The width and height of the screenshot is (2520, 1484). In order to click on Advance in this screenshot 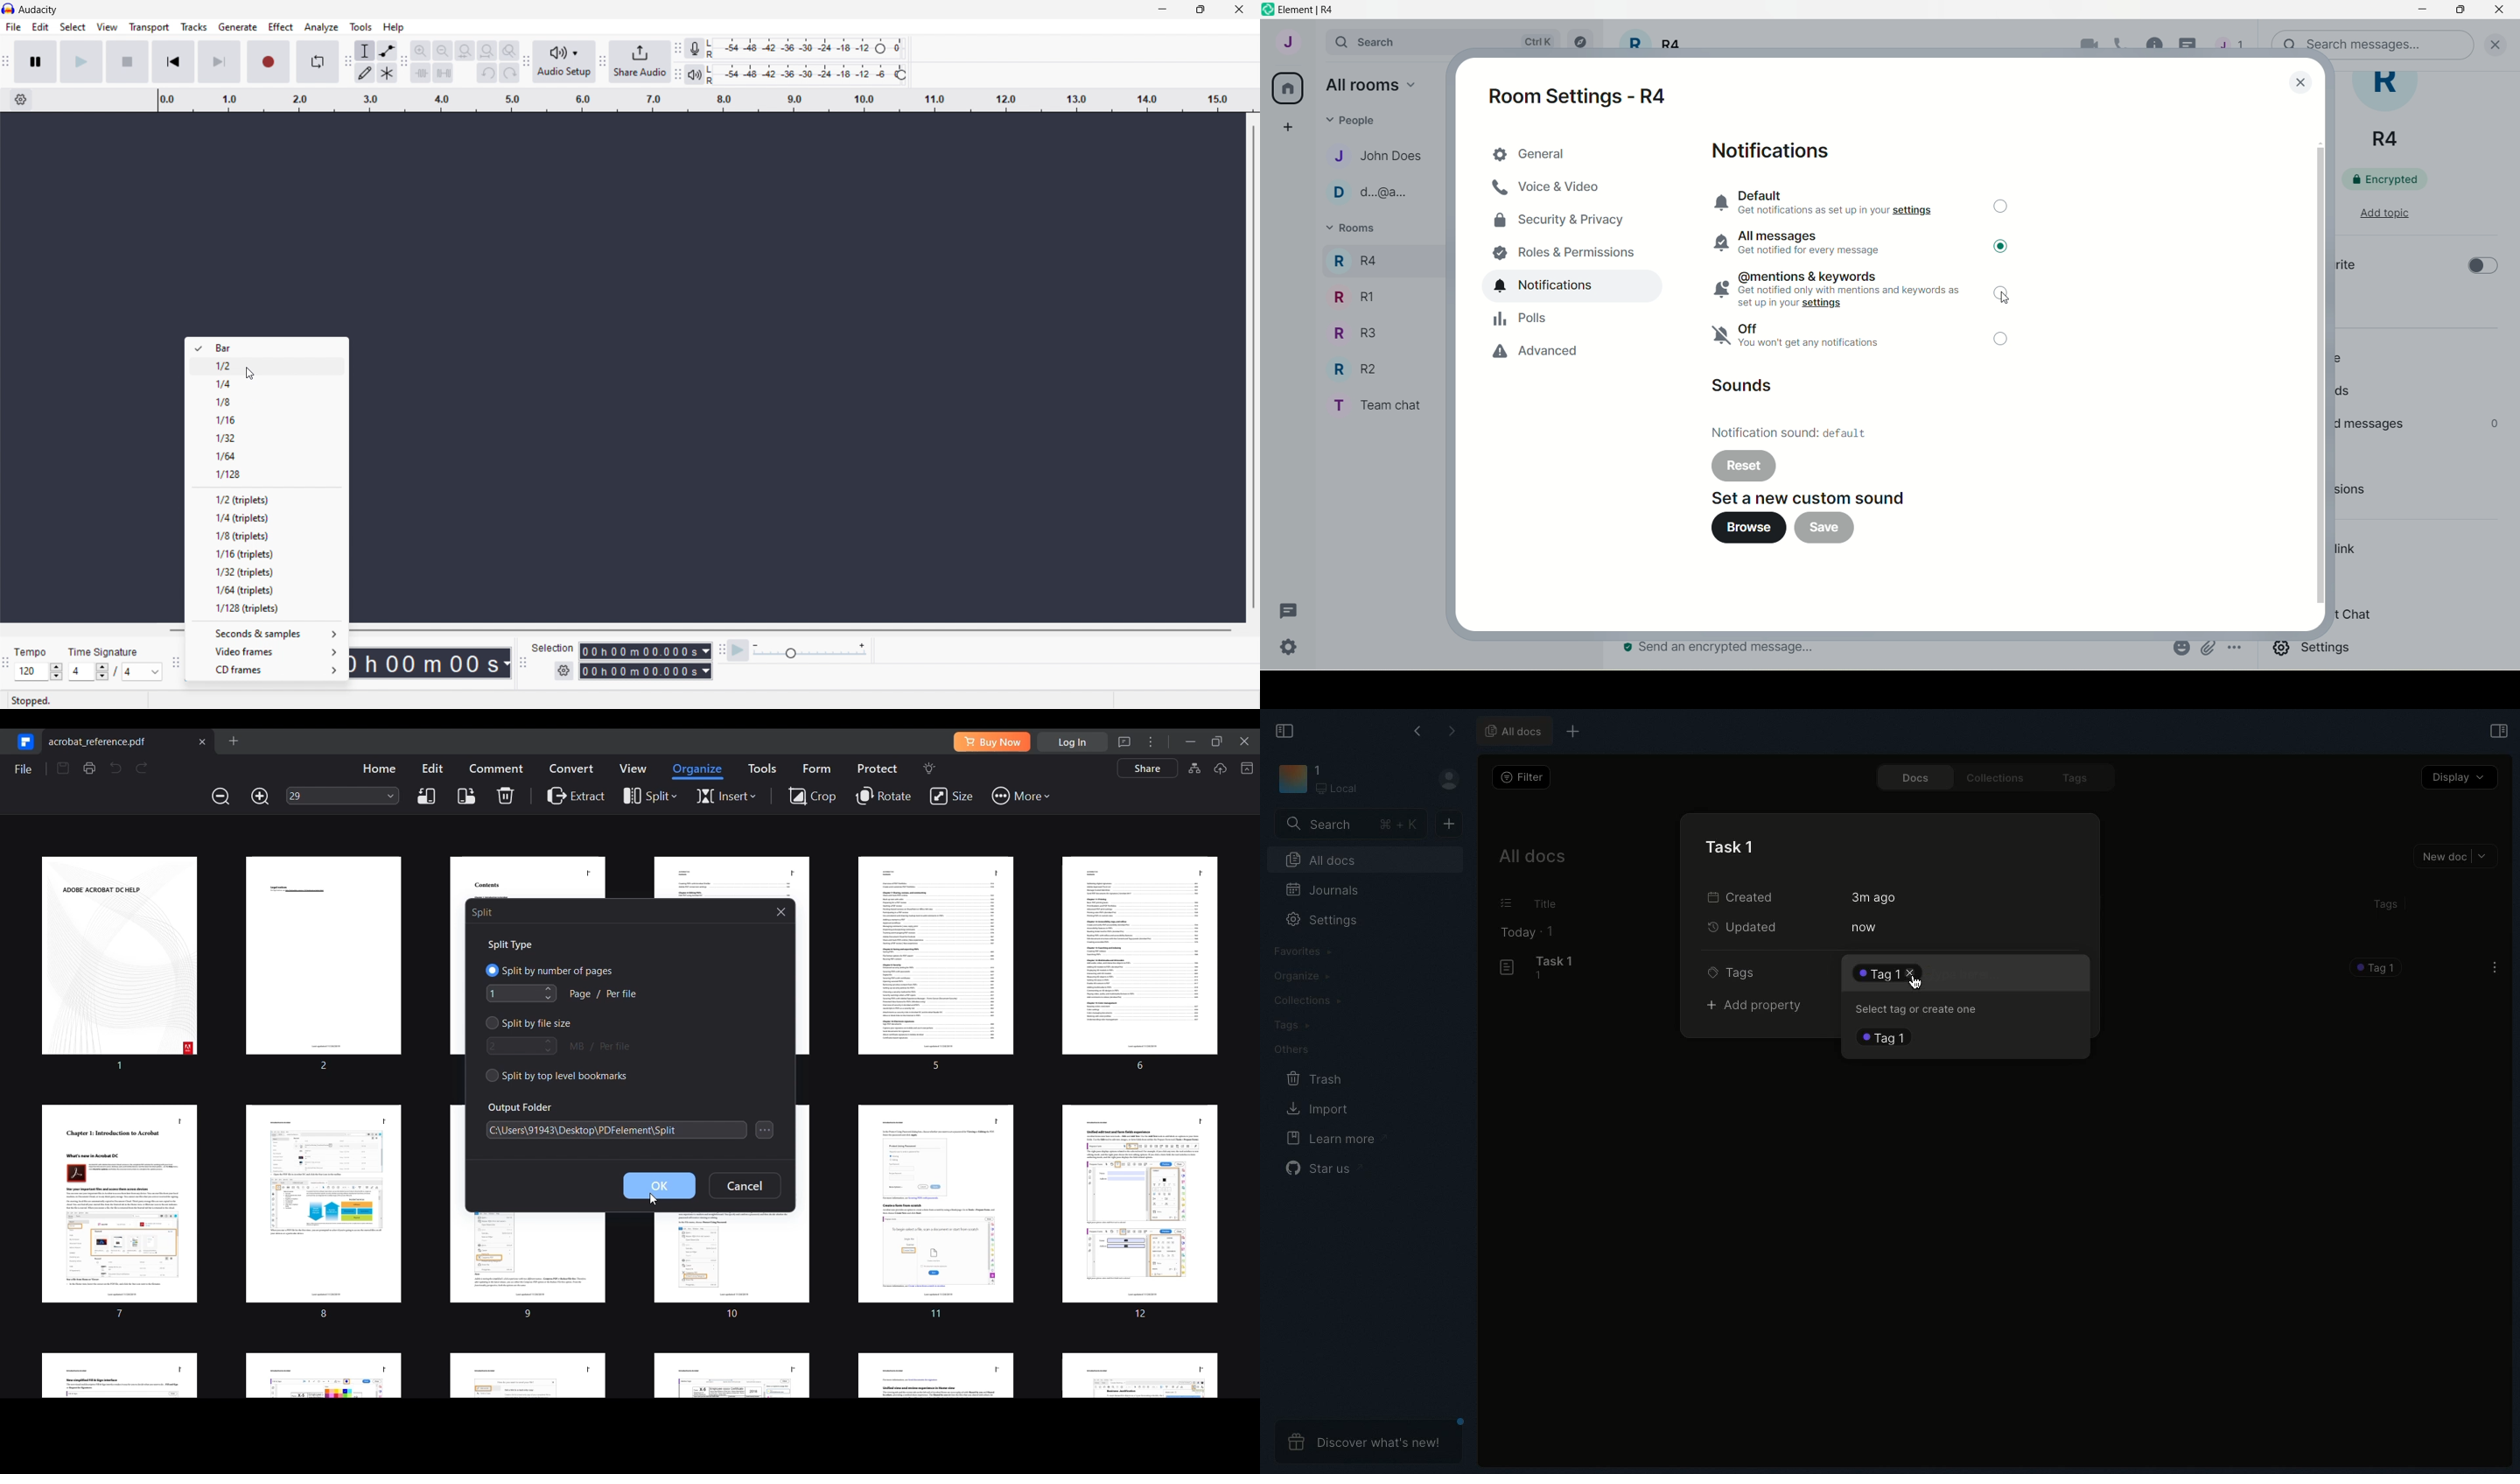, I will do `click(1559, 353)`.